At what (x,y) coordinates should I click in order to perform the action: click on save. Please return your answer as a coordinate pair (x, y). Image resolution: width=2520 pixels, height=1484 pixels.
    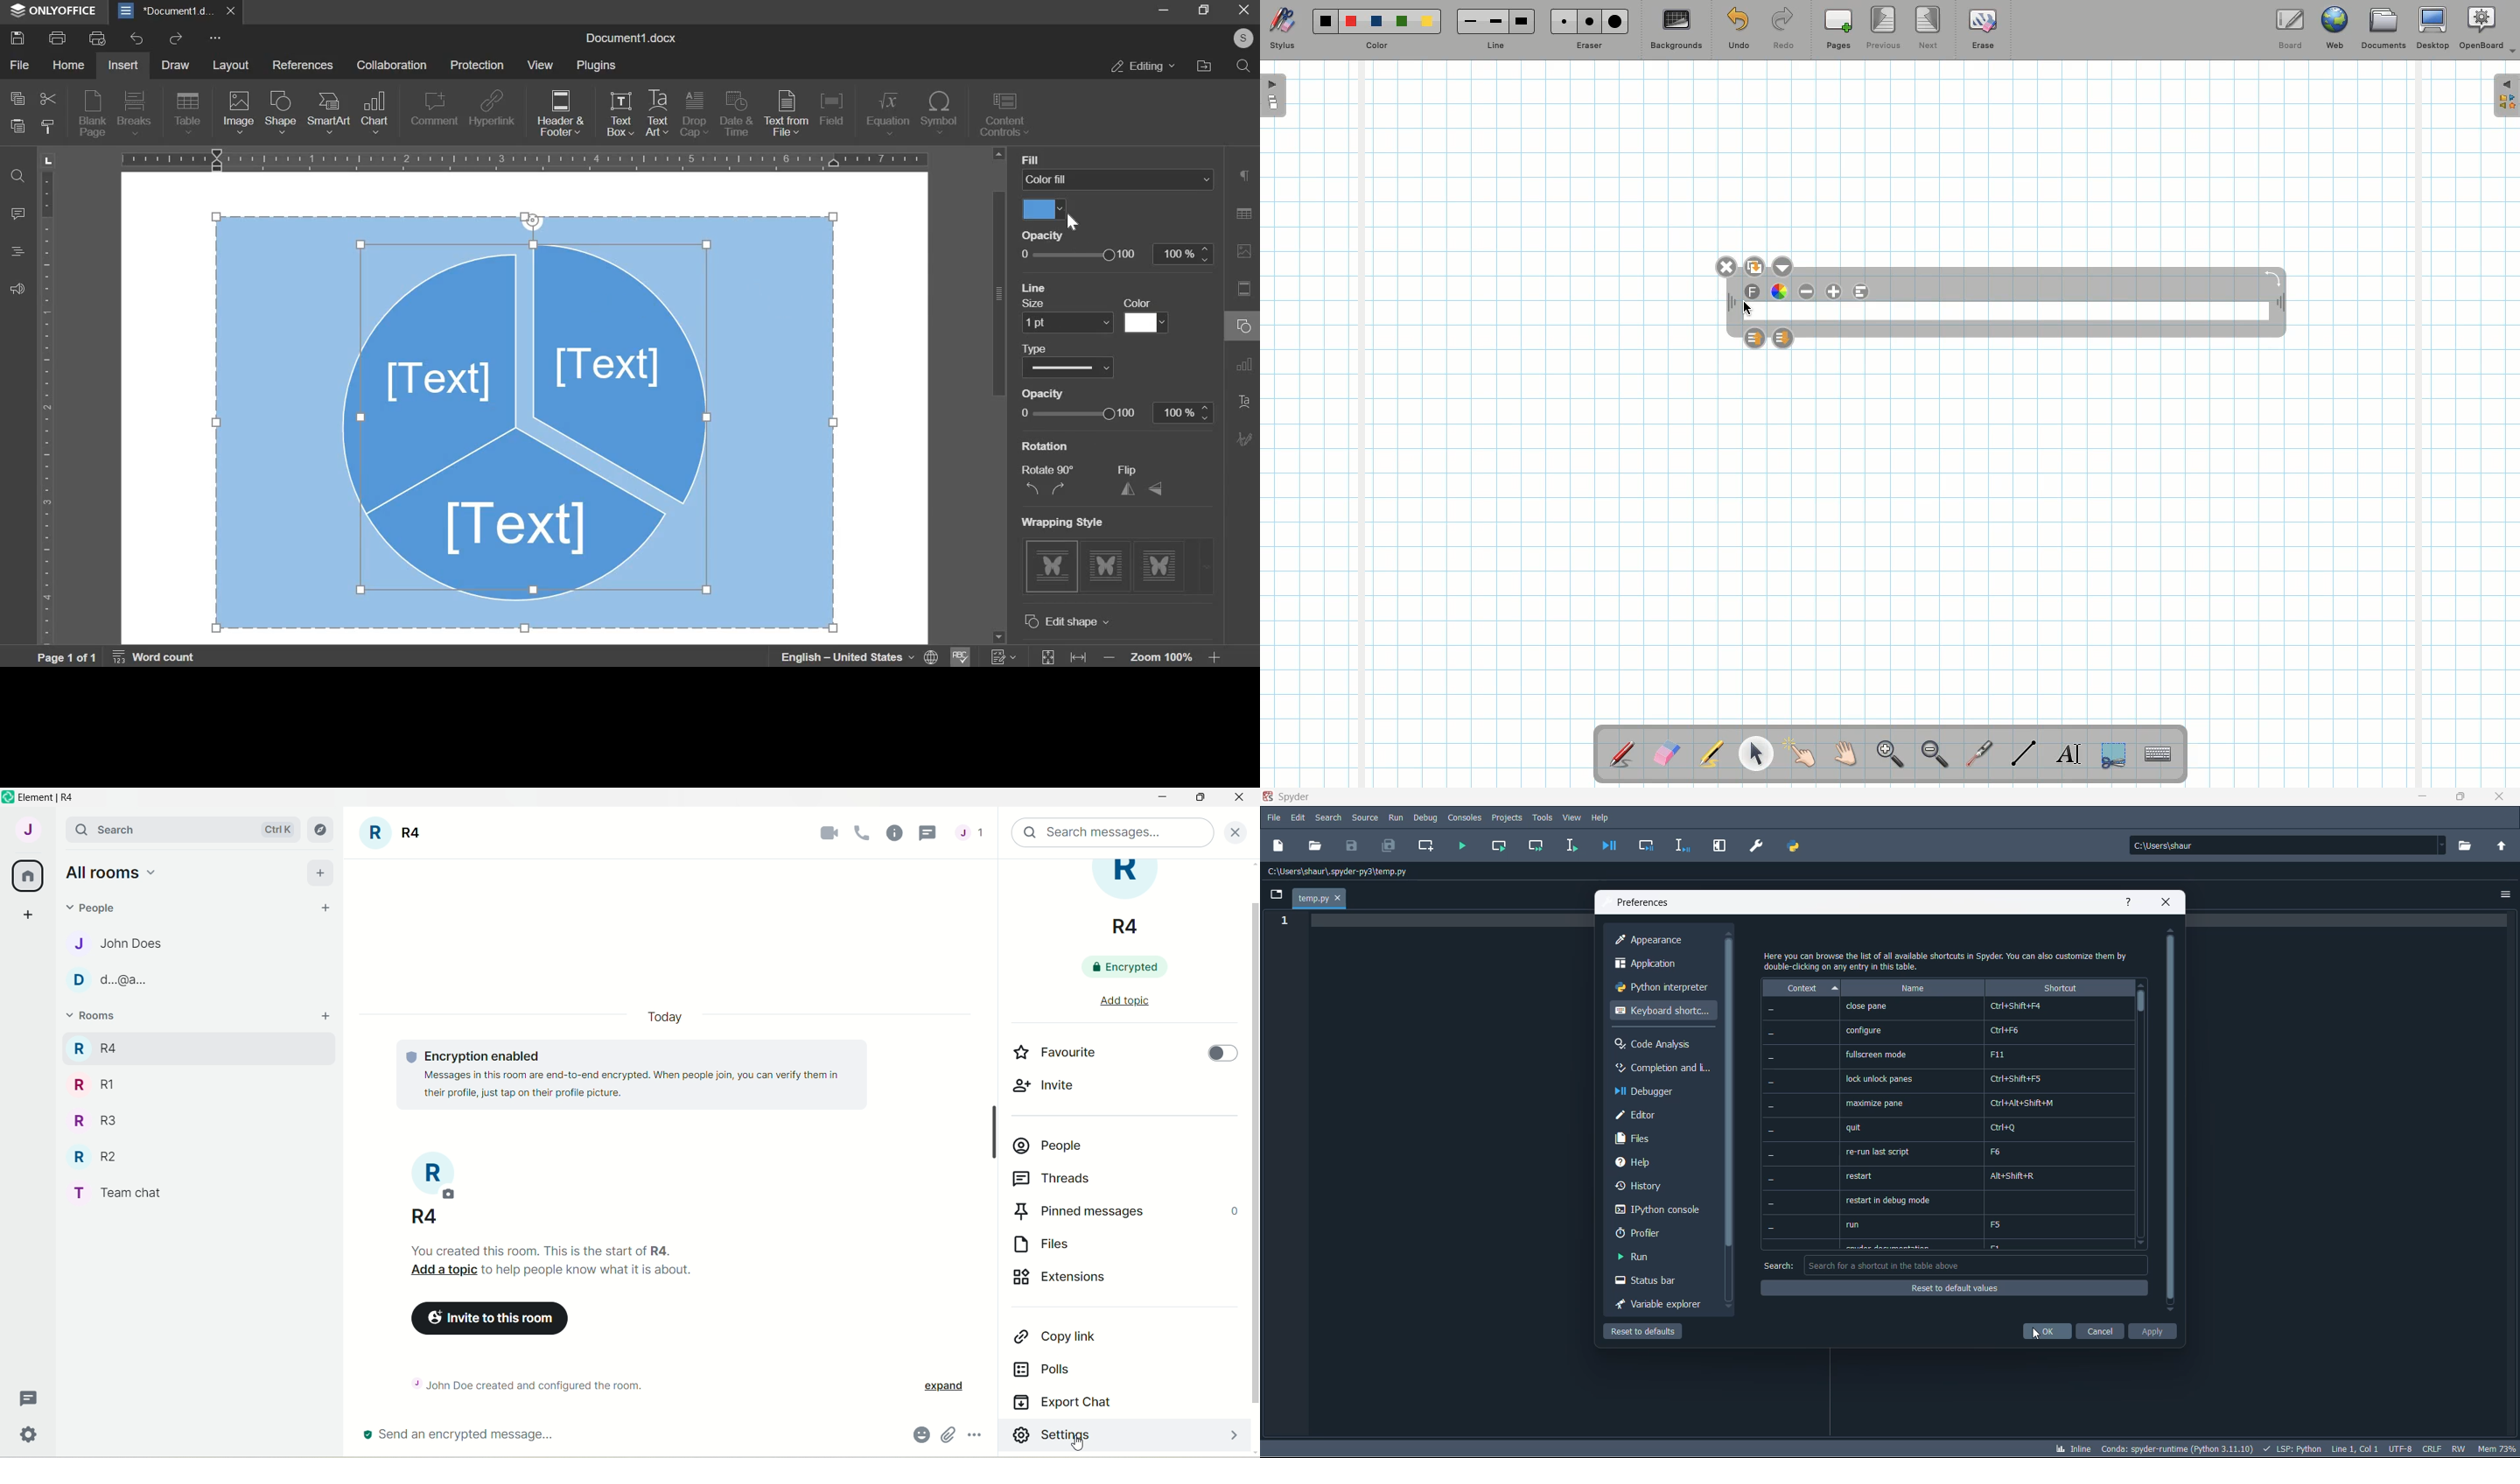
    Looking at the image, I should click on (17, 38).